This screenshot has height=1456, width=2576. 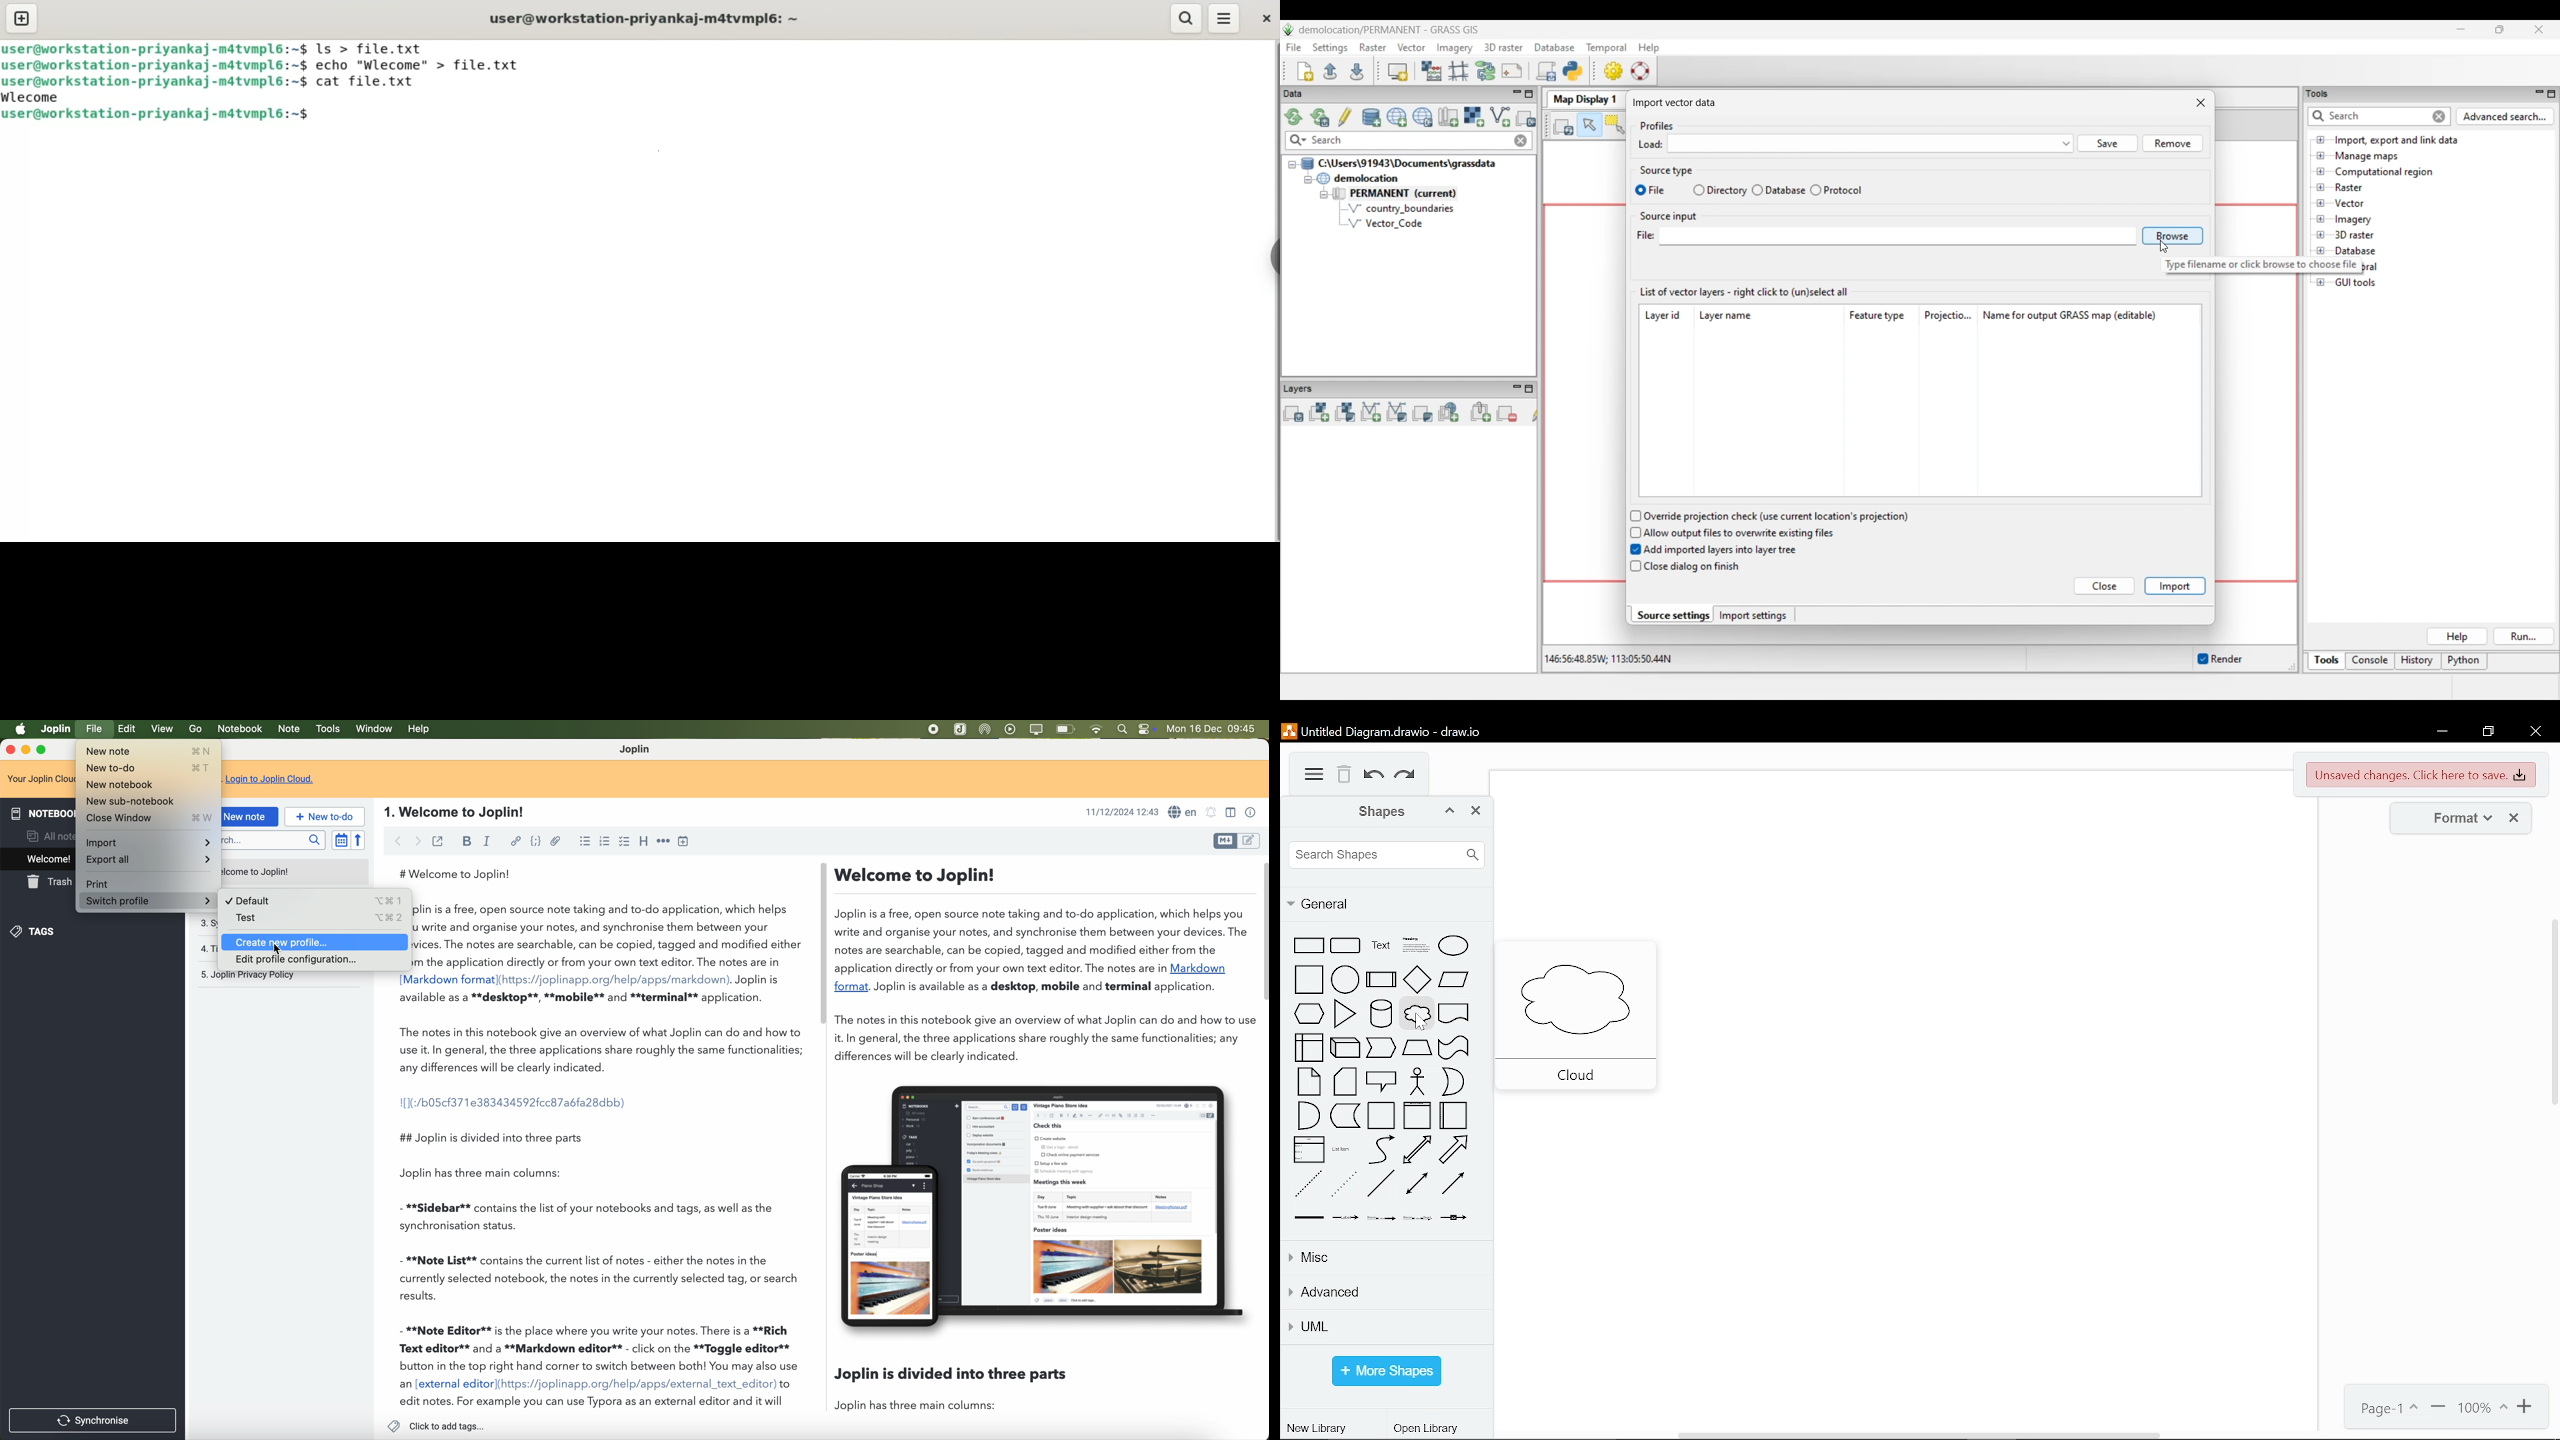 I want to click on circle, so click(x=1345, y=980).